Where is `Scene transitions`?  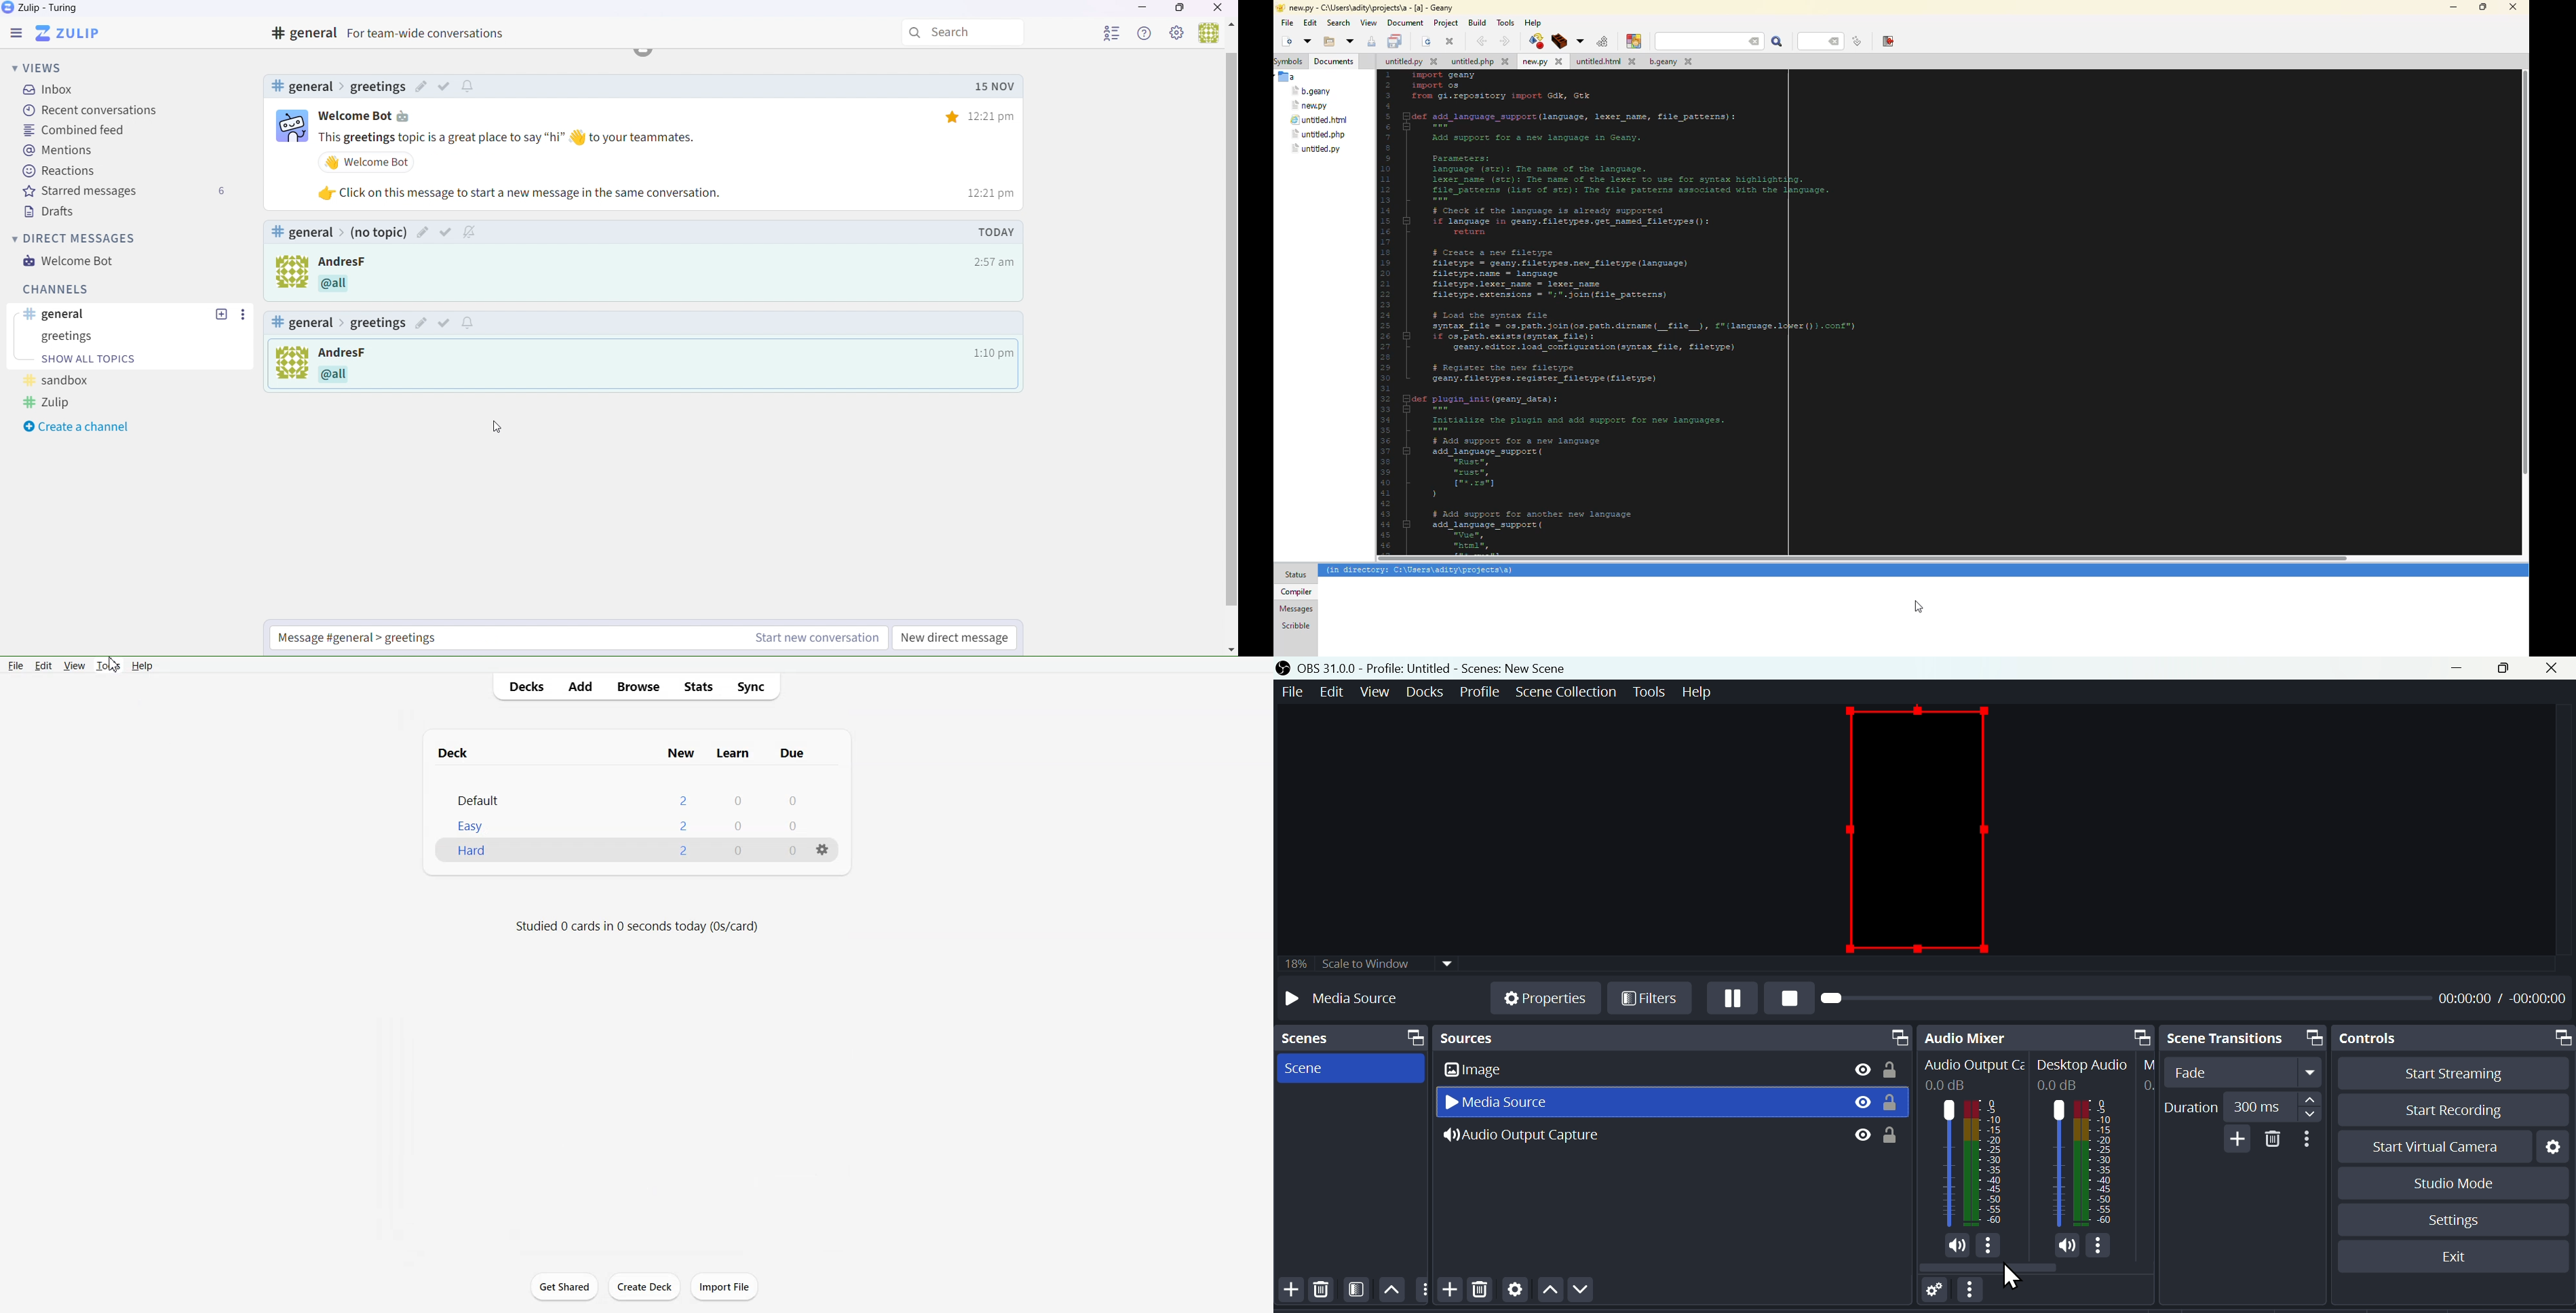
Scene transitions is located at coordinates (2243, 1037).